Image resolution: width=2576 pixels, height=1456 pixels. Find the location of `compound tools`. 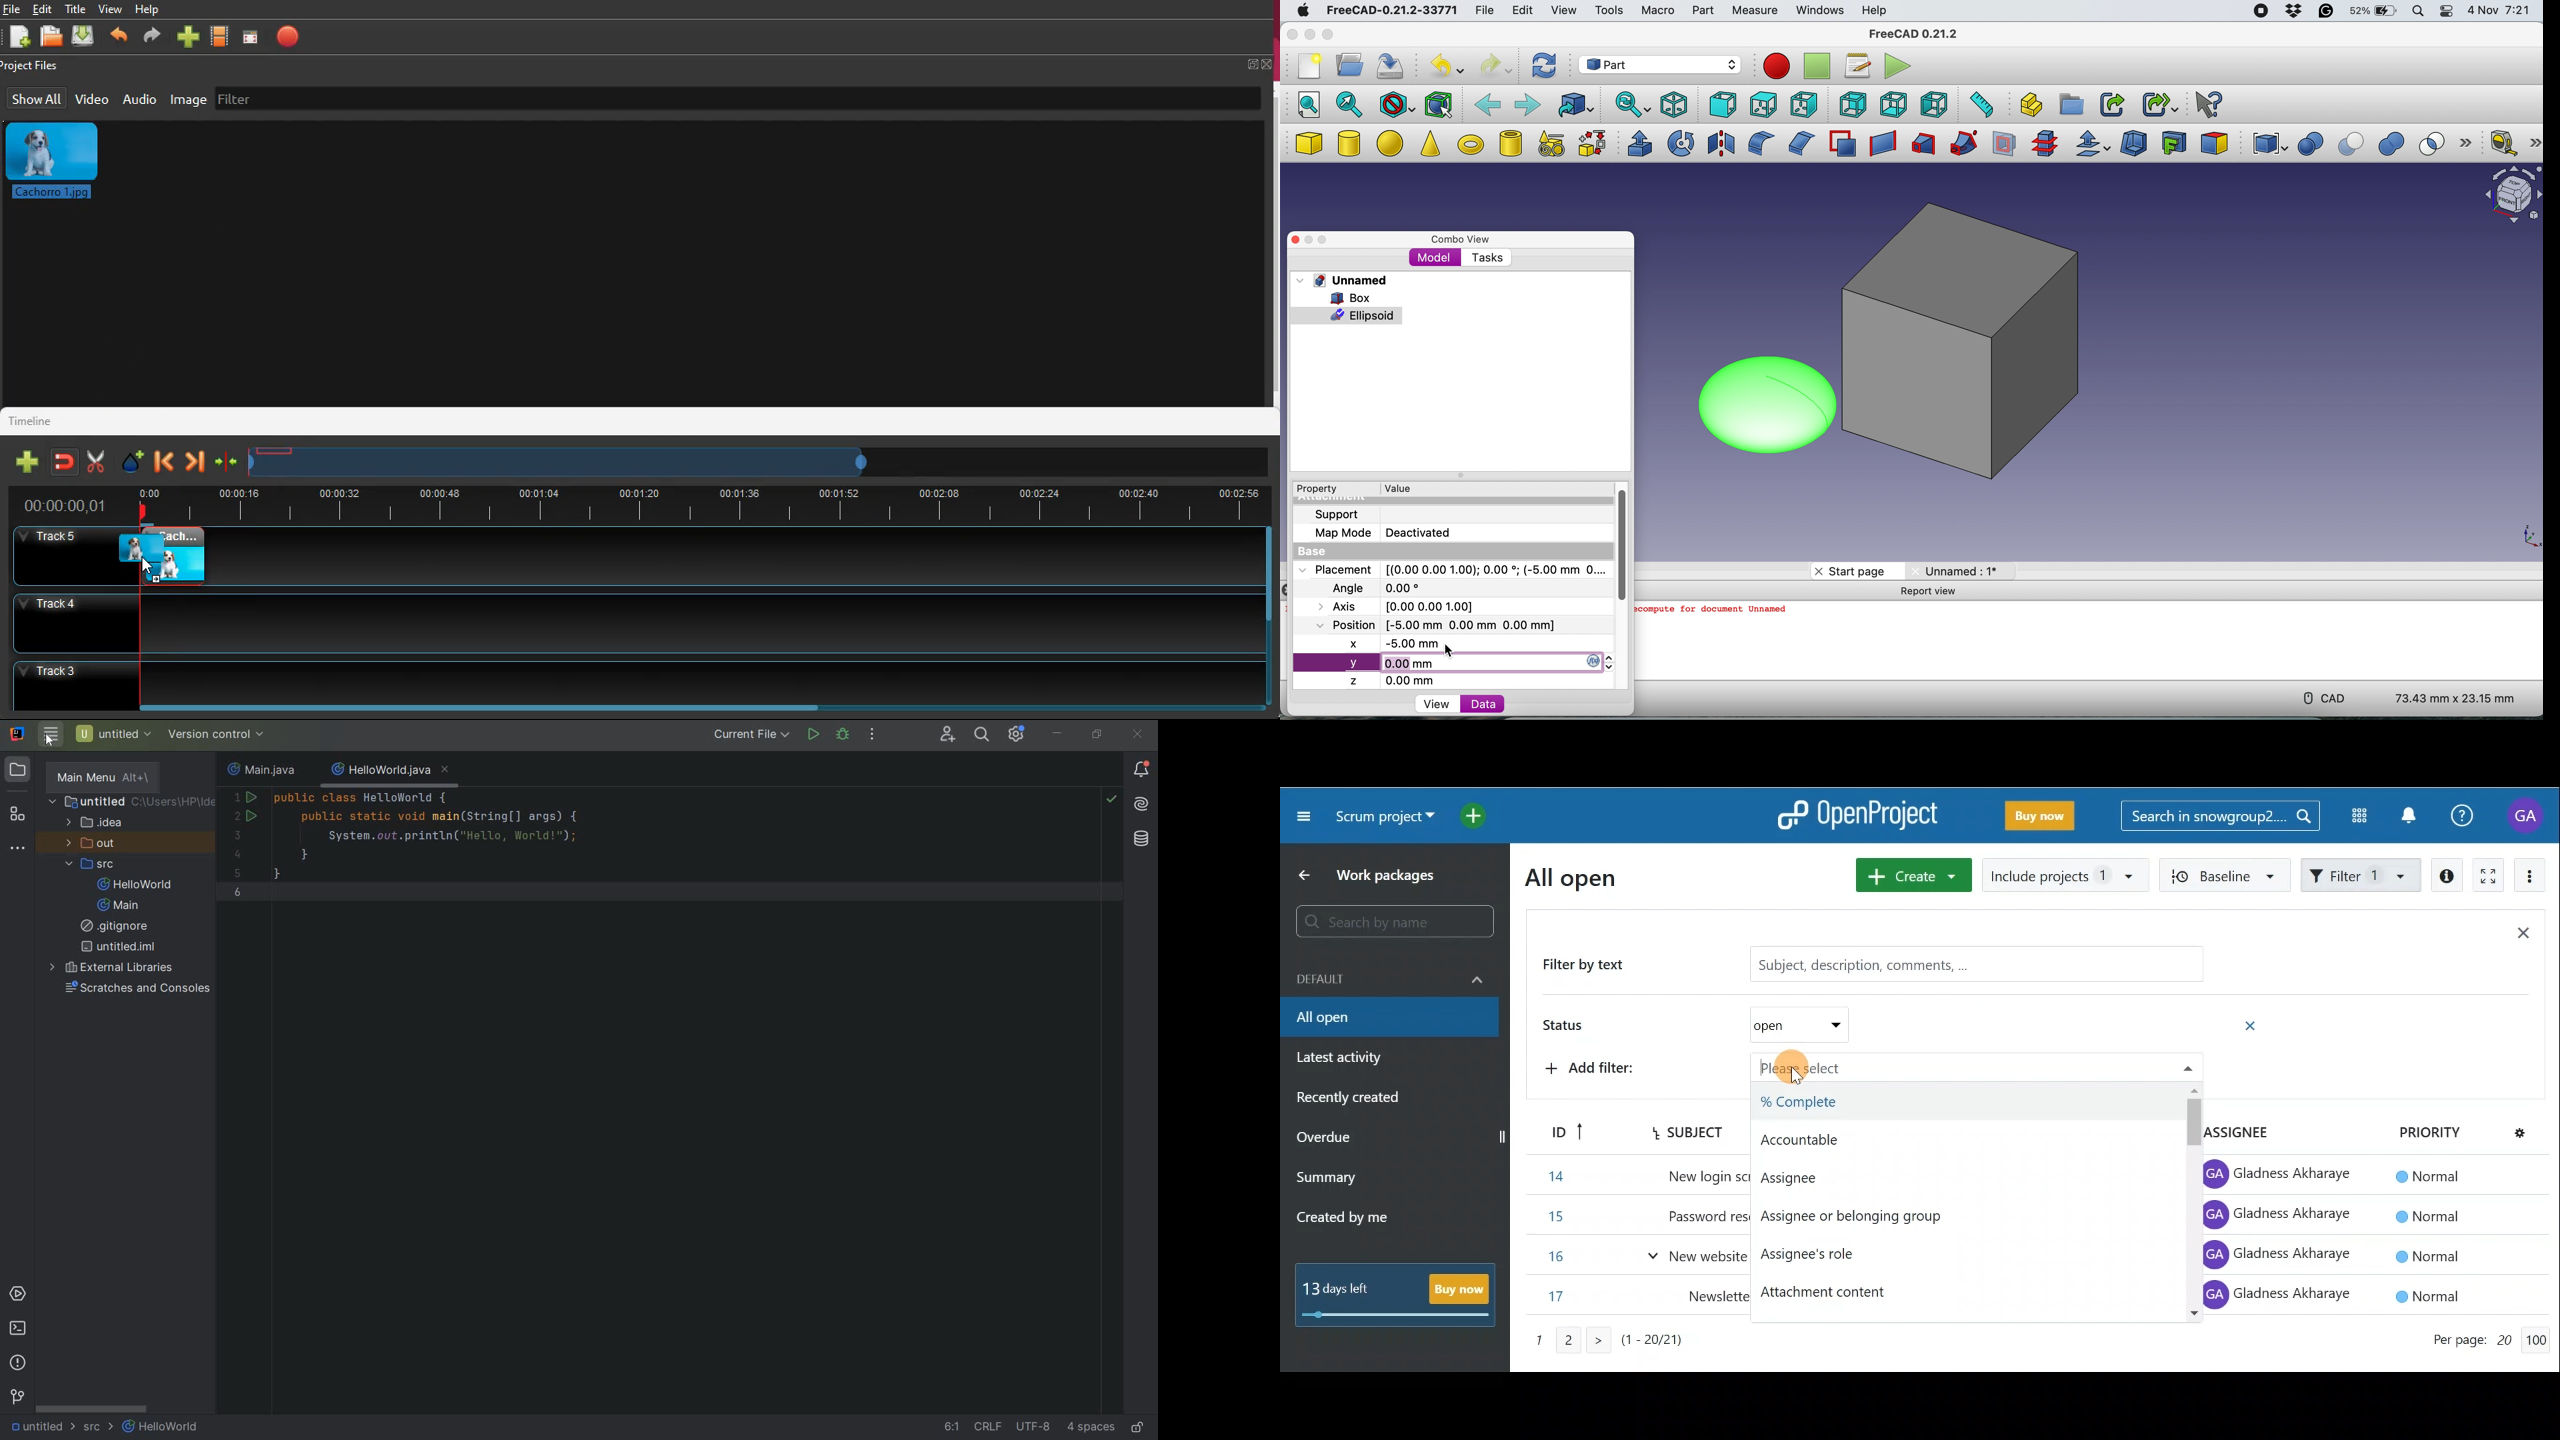

compound tools is located at coordinates (2268, 144).